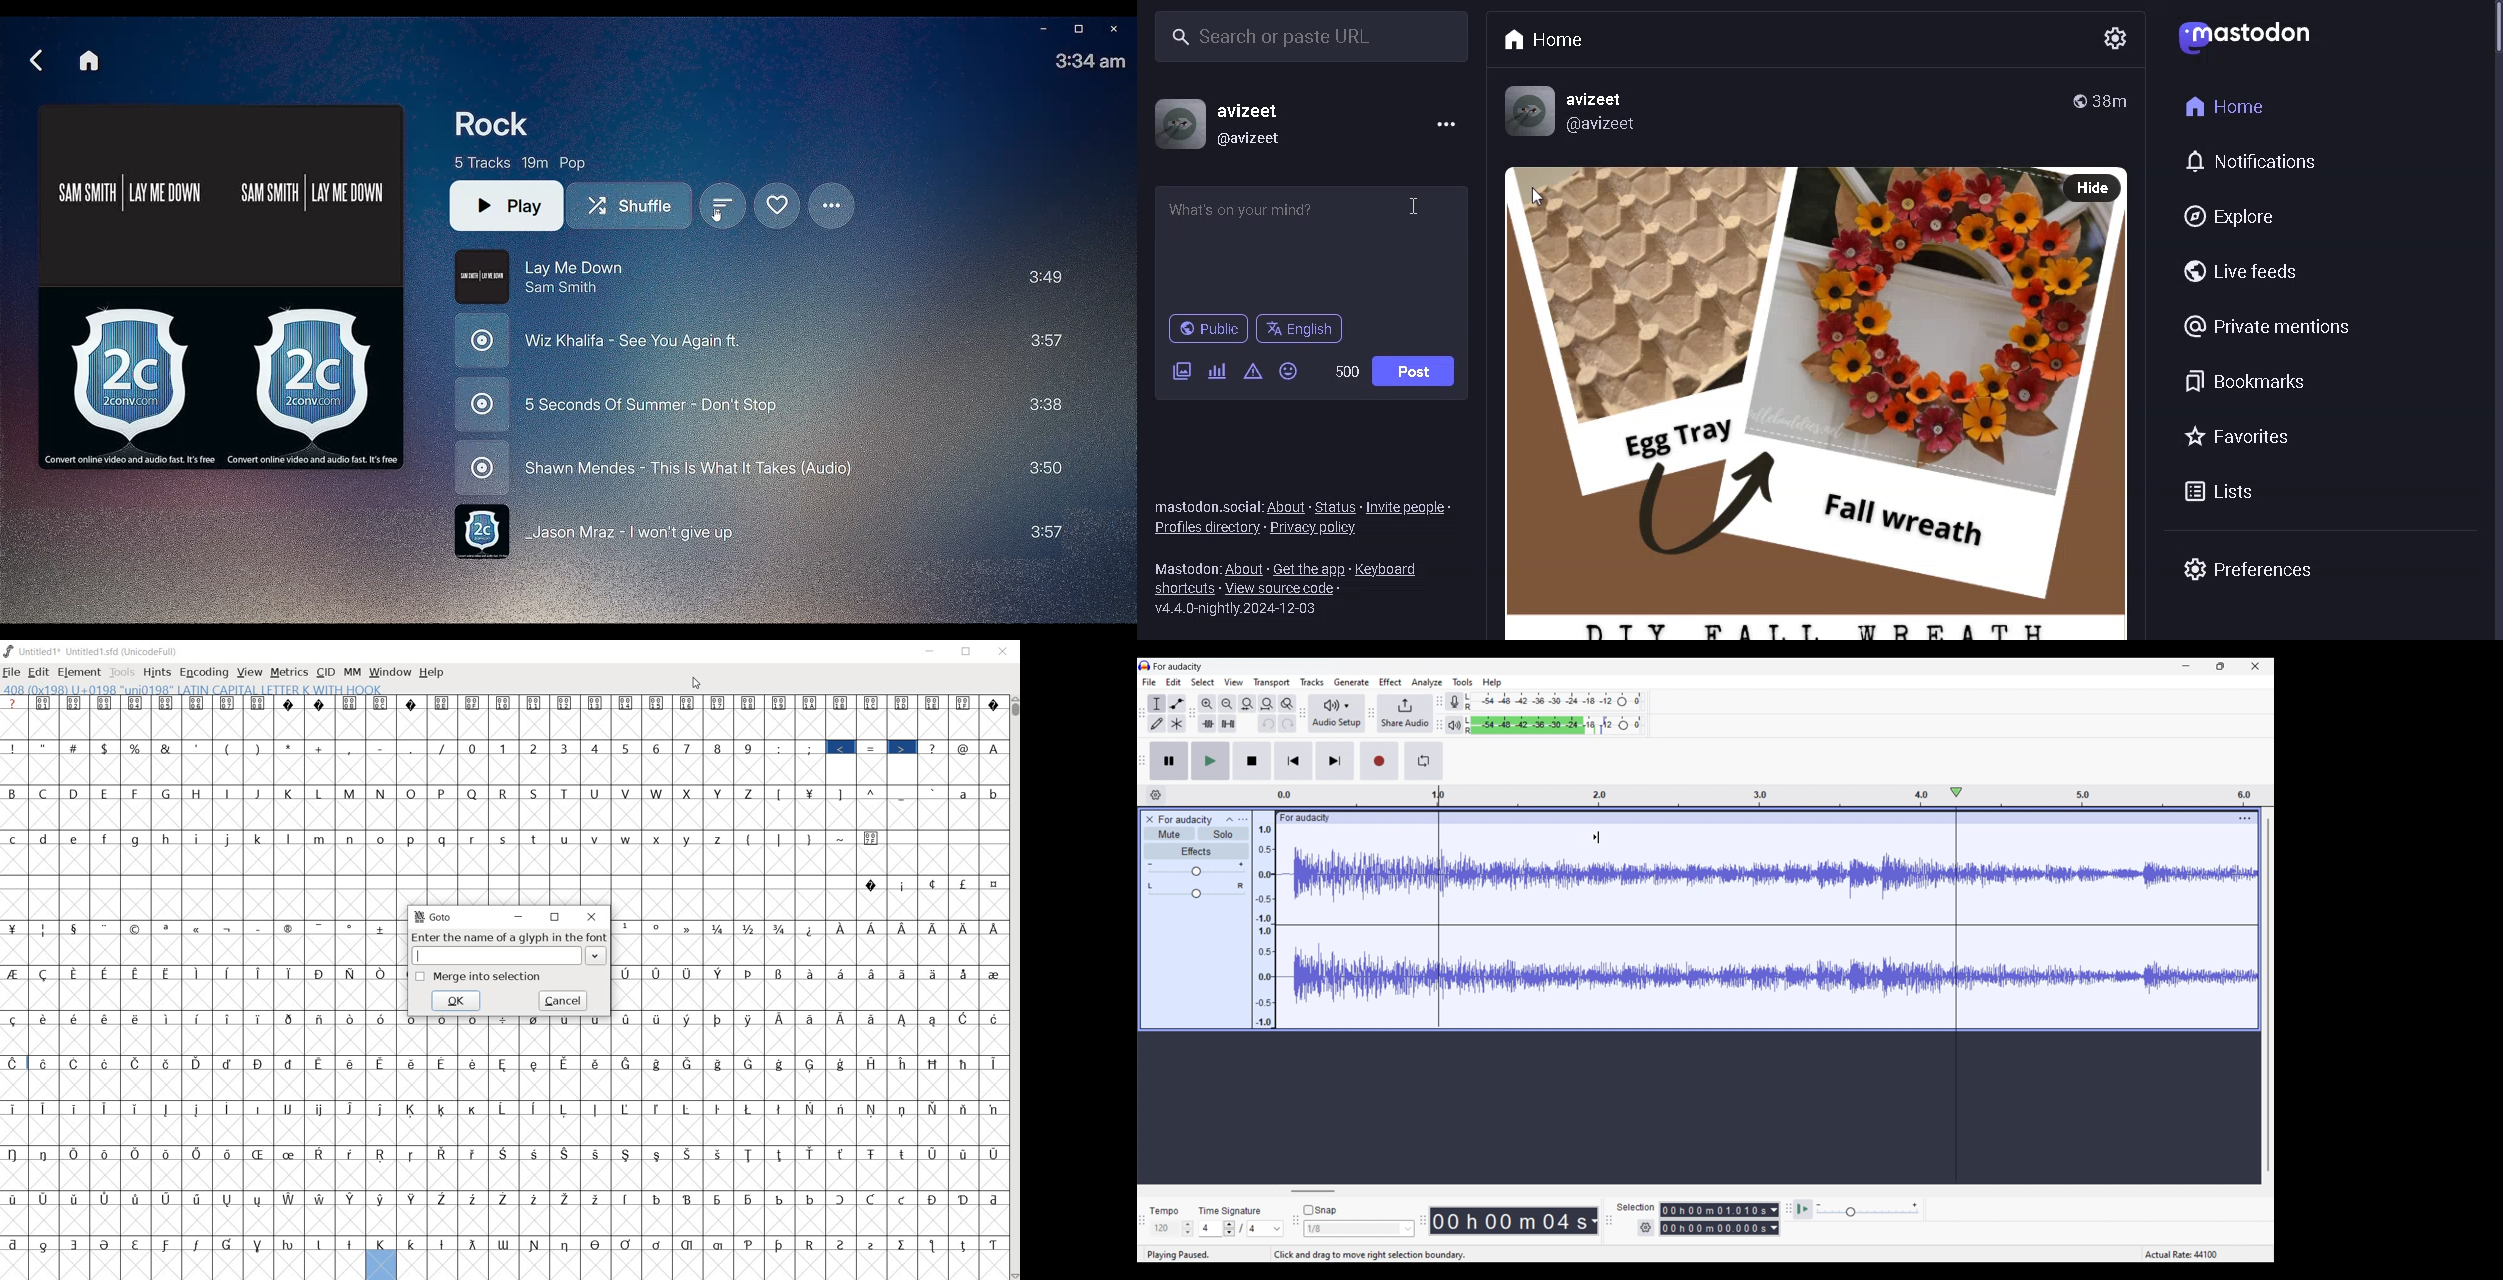 The width and height of the screenshot is (2520, 1288). Describe the element at coordinates (1176, 724) in the screenshot. I see `Multi-tool` at that location.